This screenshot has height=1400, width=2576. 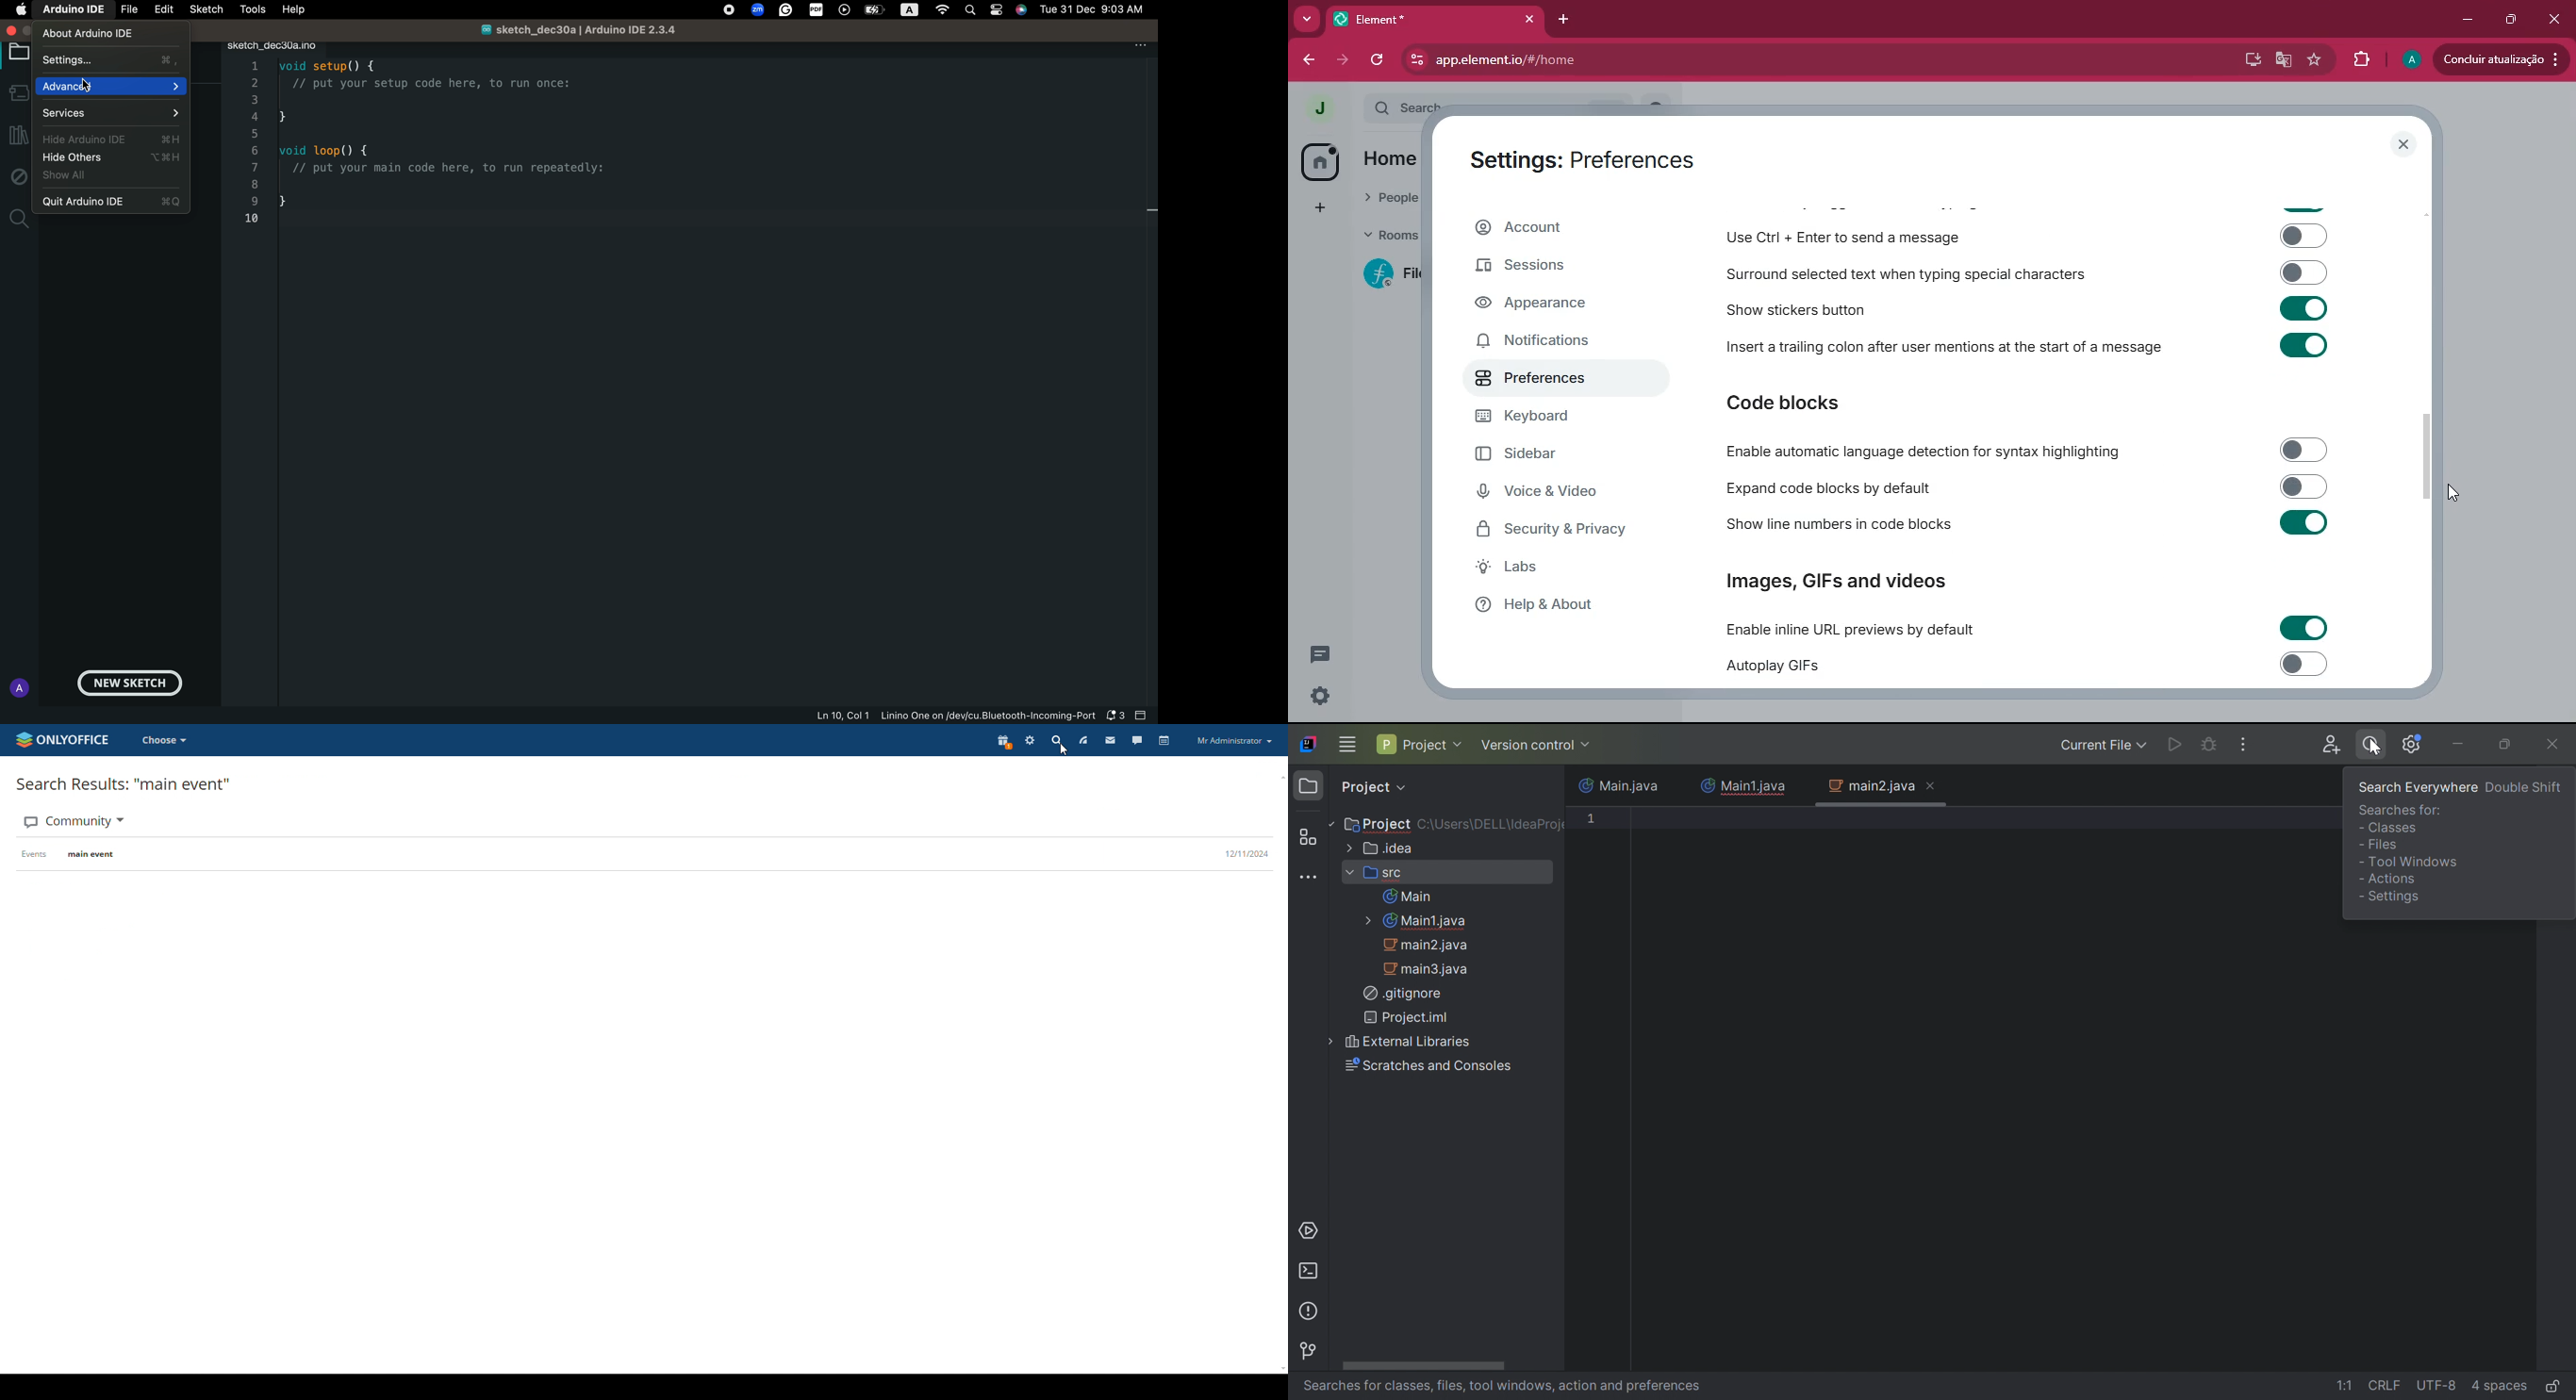 What do you see at coordinates (2459, 746) in the screenshot?
I see `Minimize` at bounding box center [2459, 746].